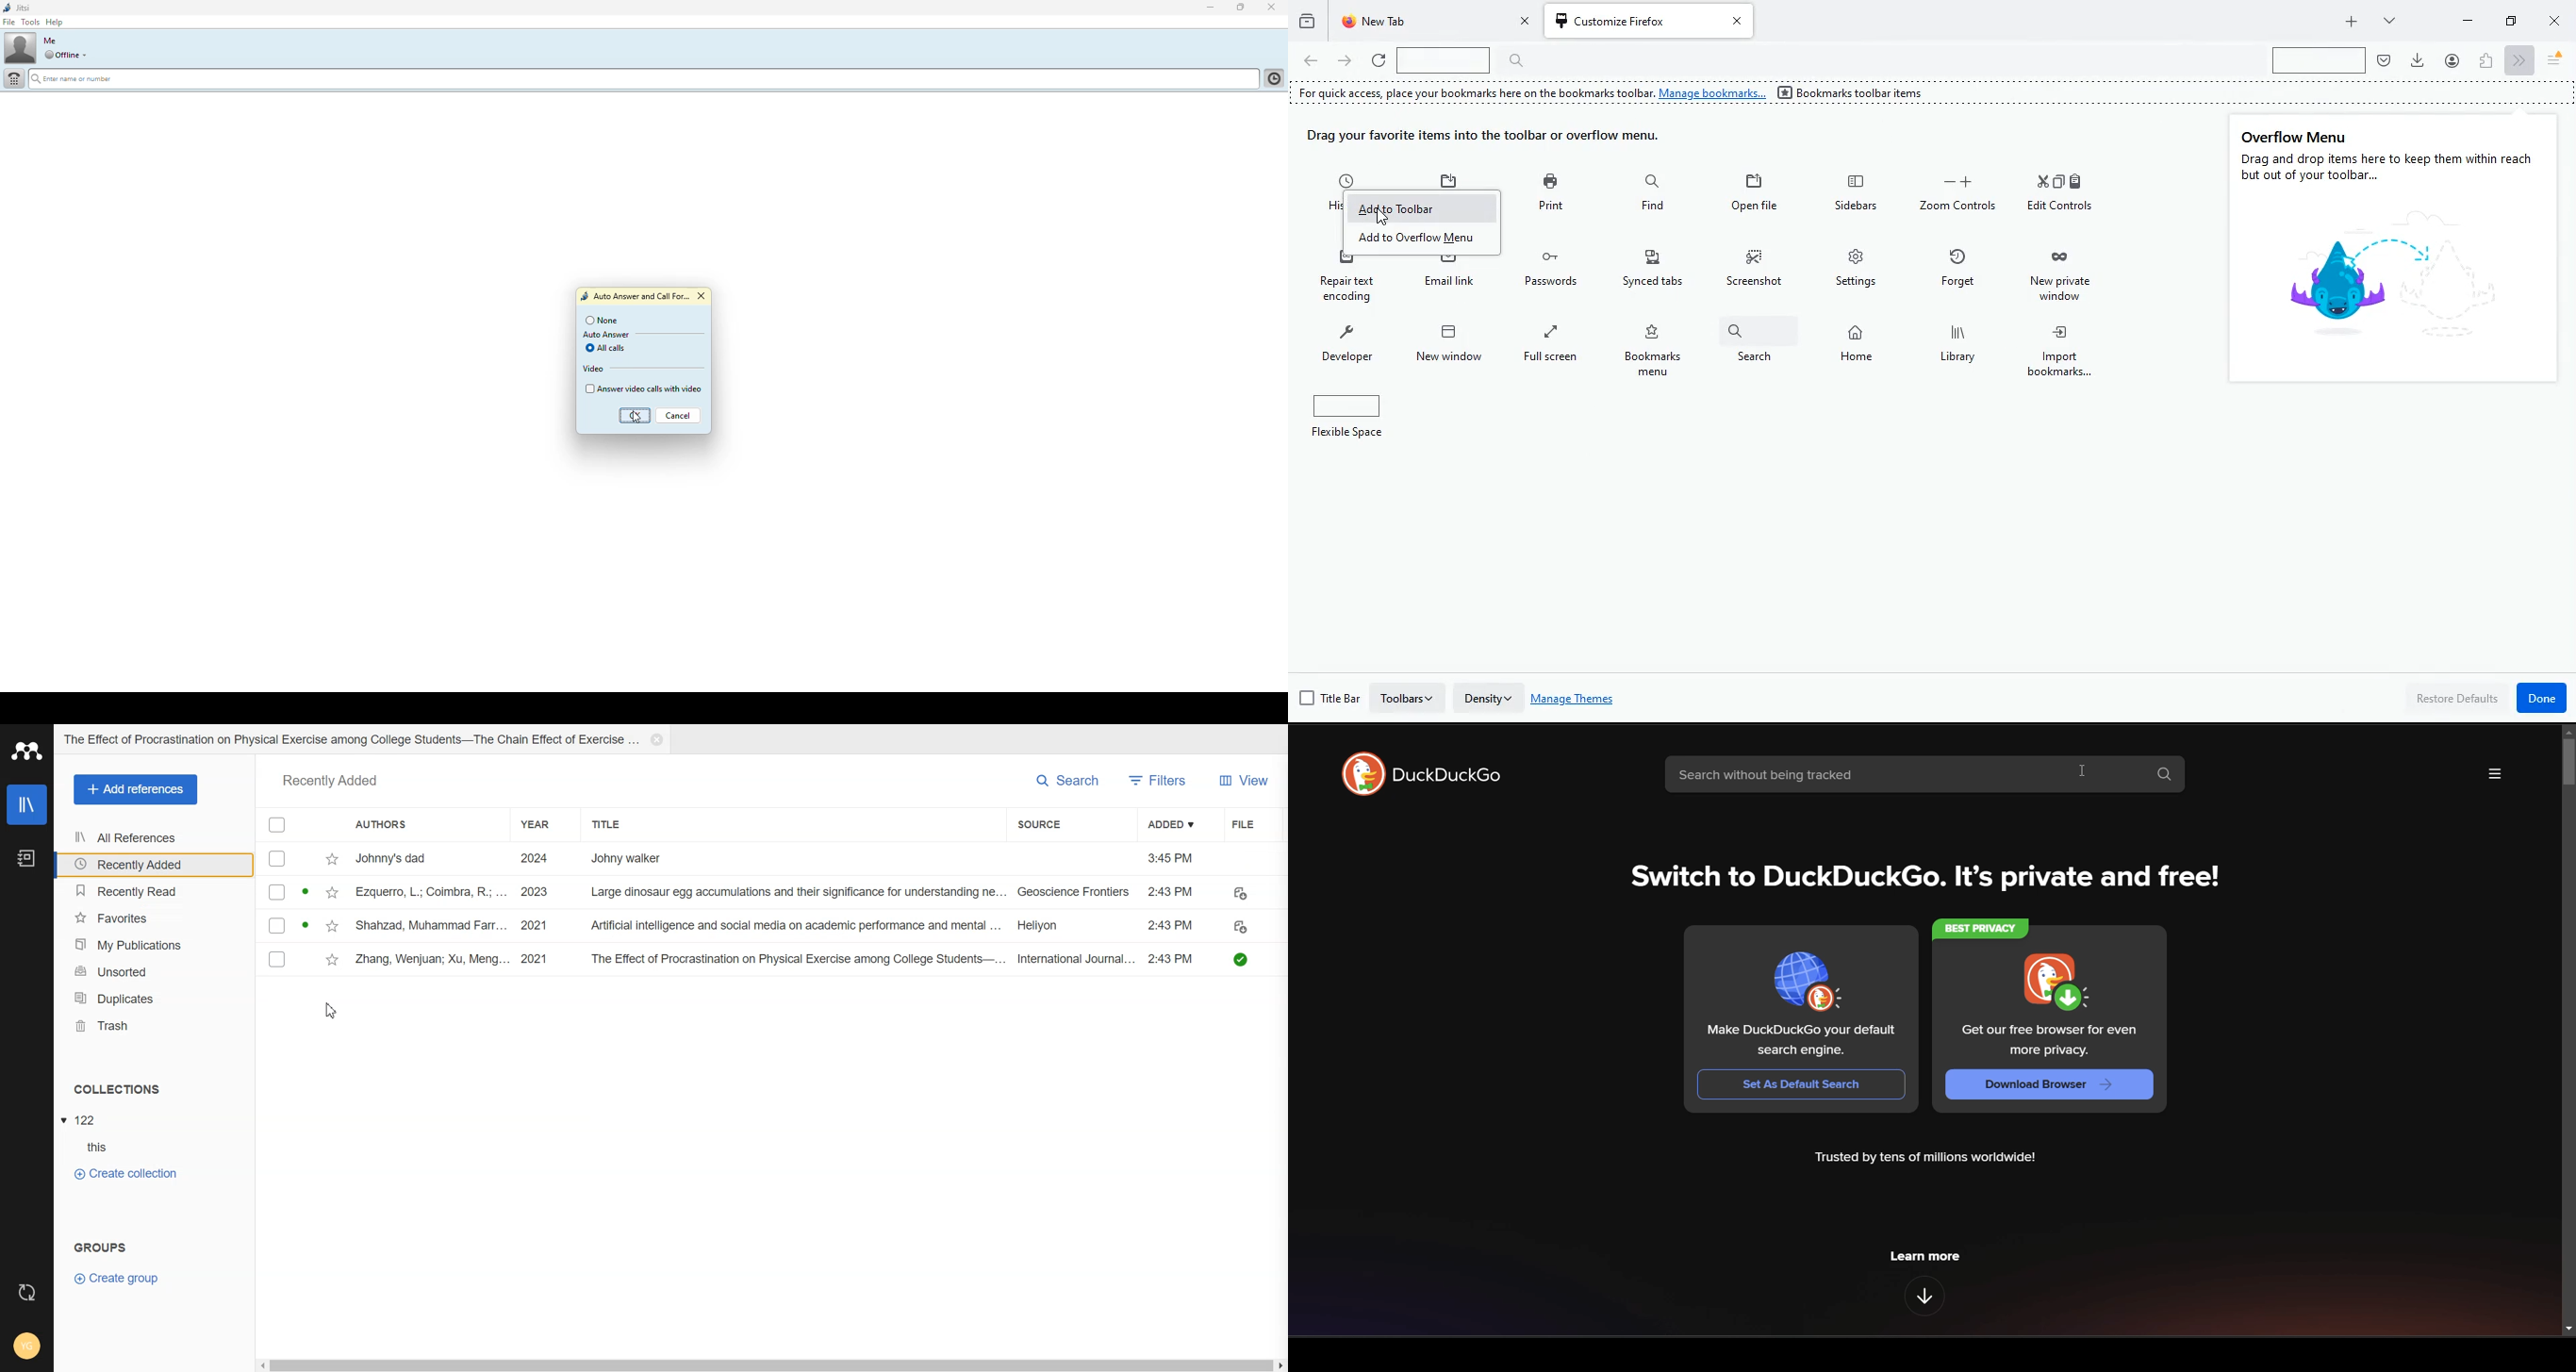 The height and width of the screenshot is (1372, 2576). I want to click on Drag and drop items here to keep them within reach
but out of your toolbar..., so click(2390, 168).